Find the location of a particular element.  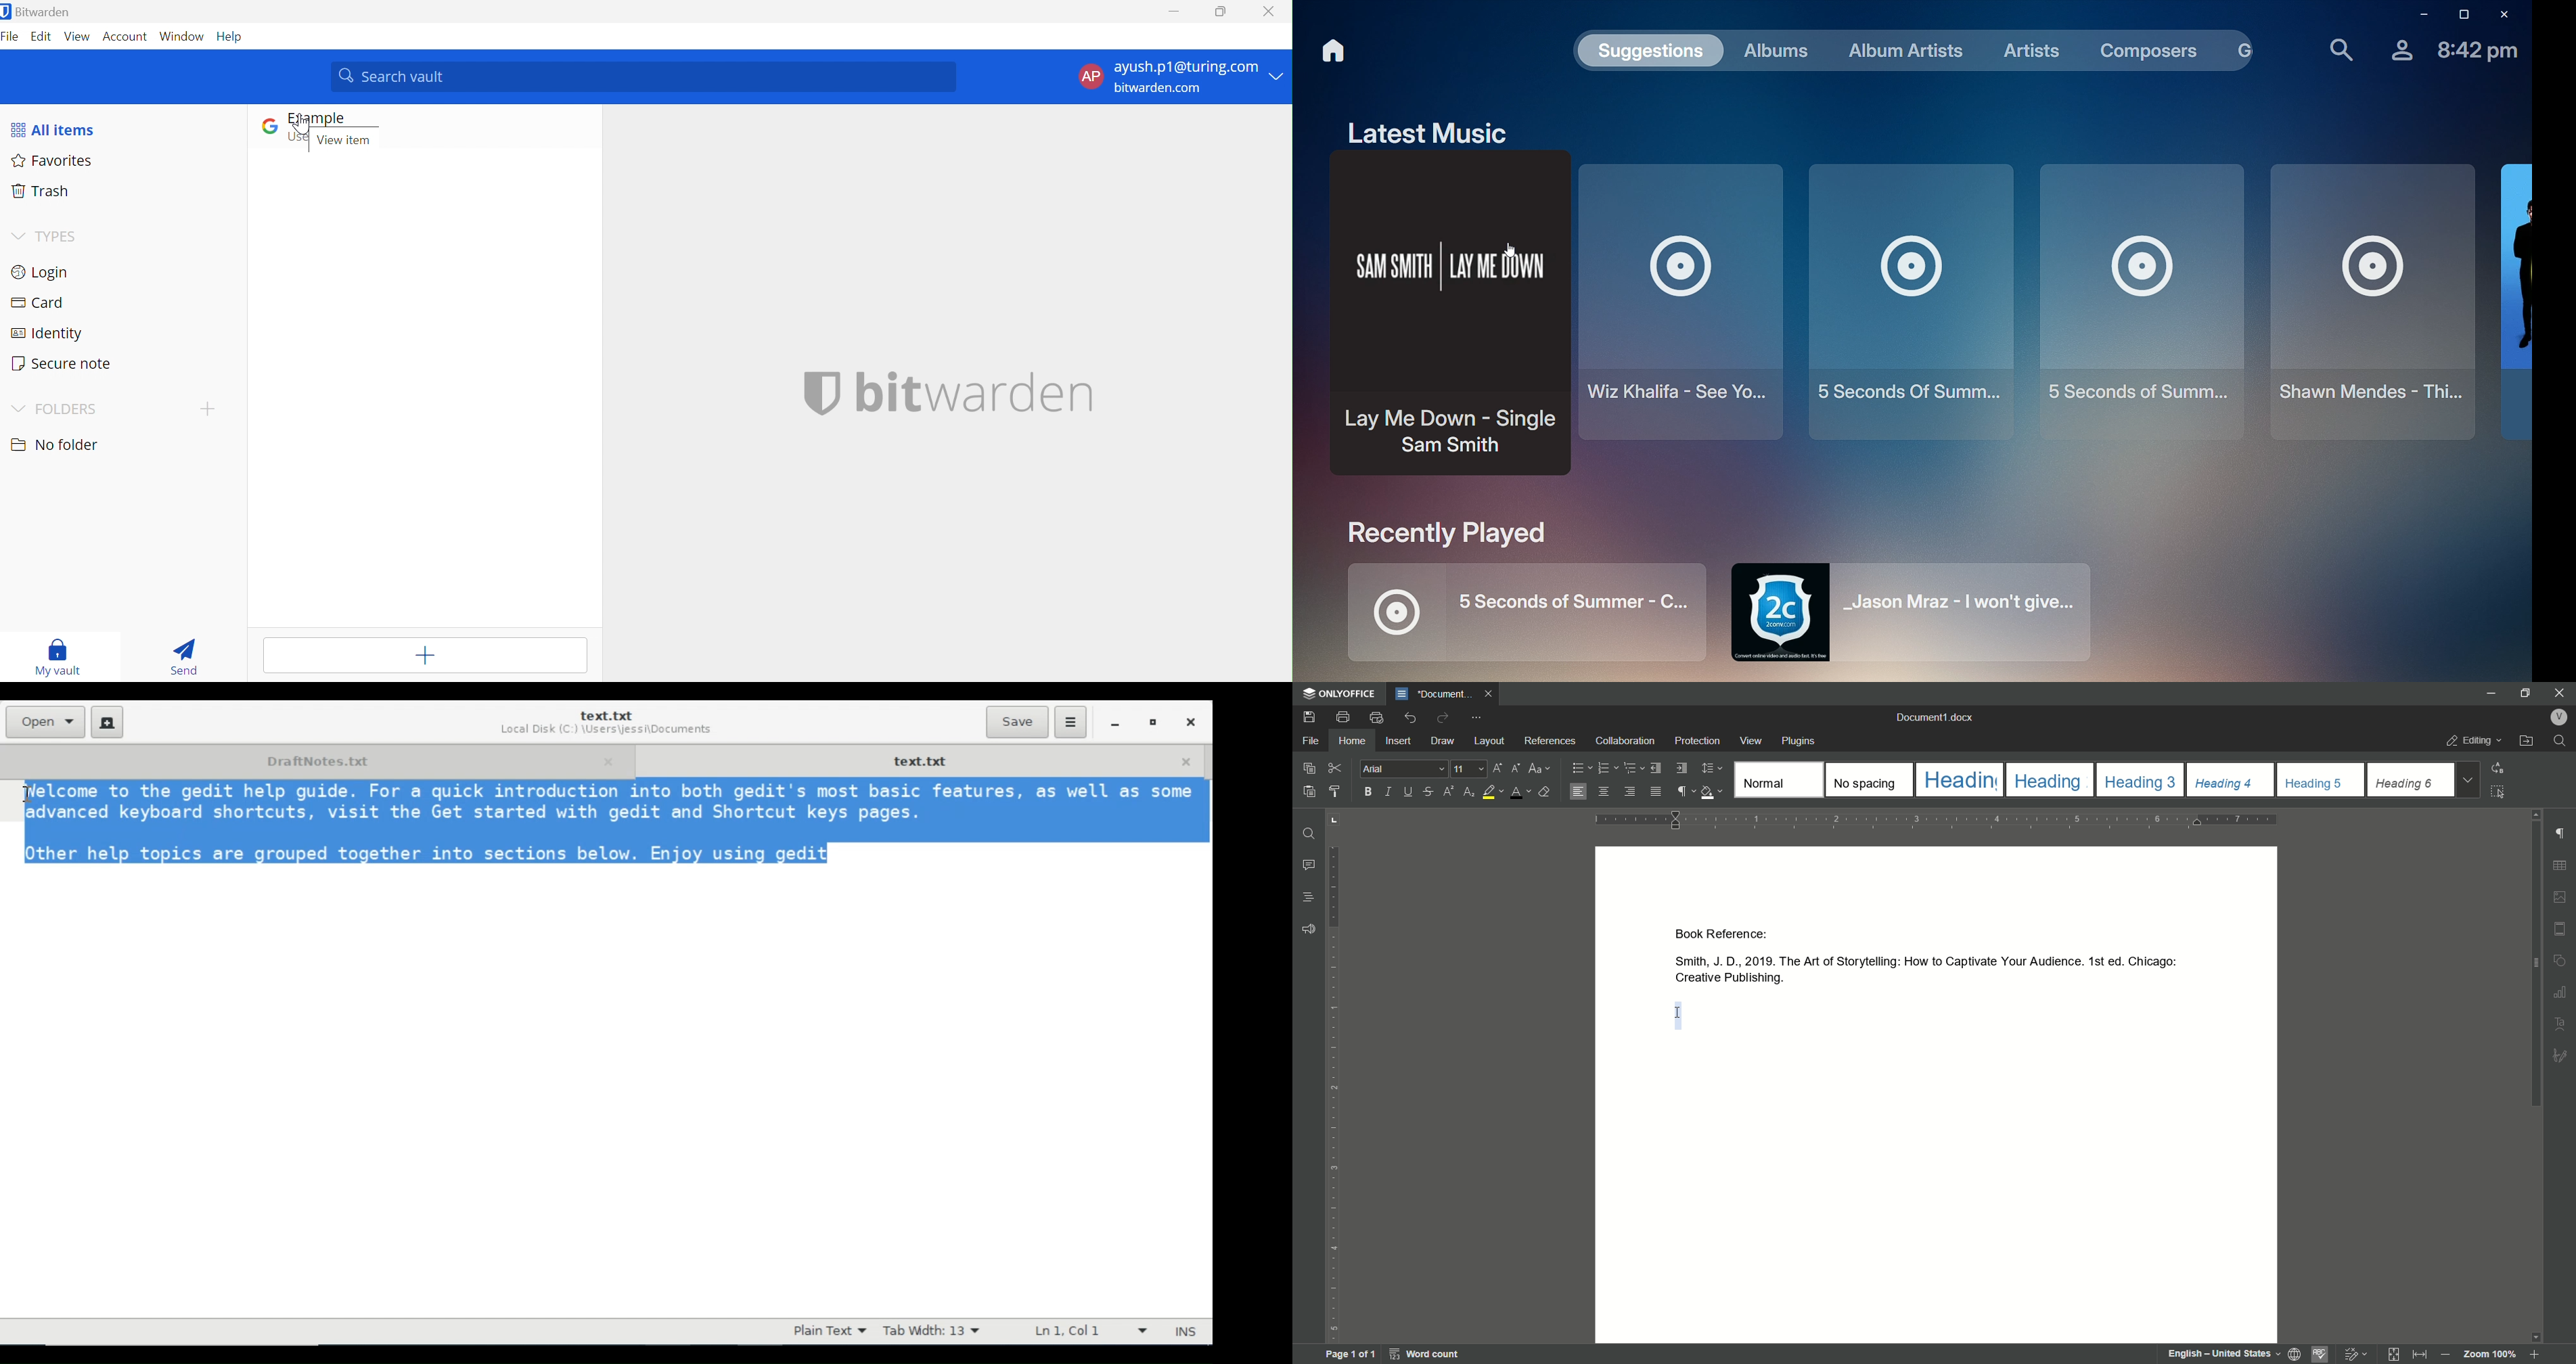

paragraph line spacing is located at coordinates (1711, 768).